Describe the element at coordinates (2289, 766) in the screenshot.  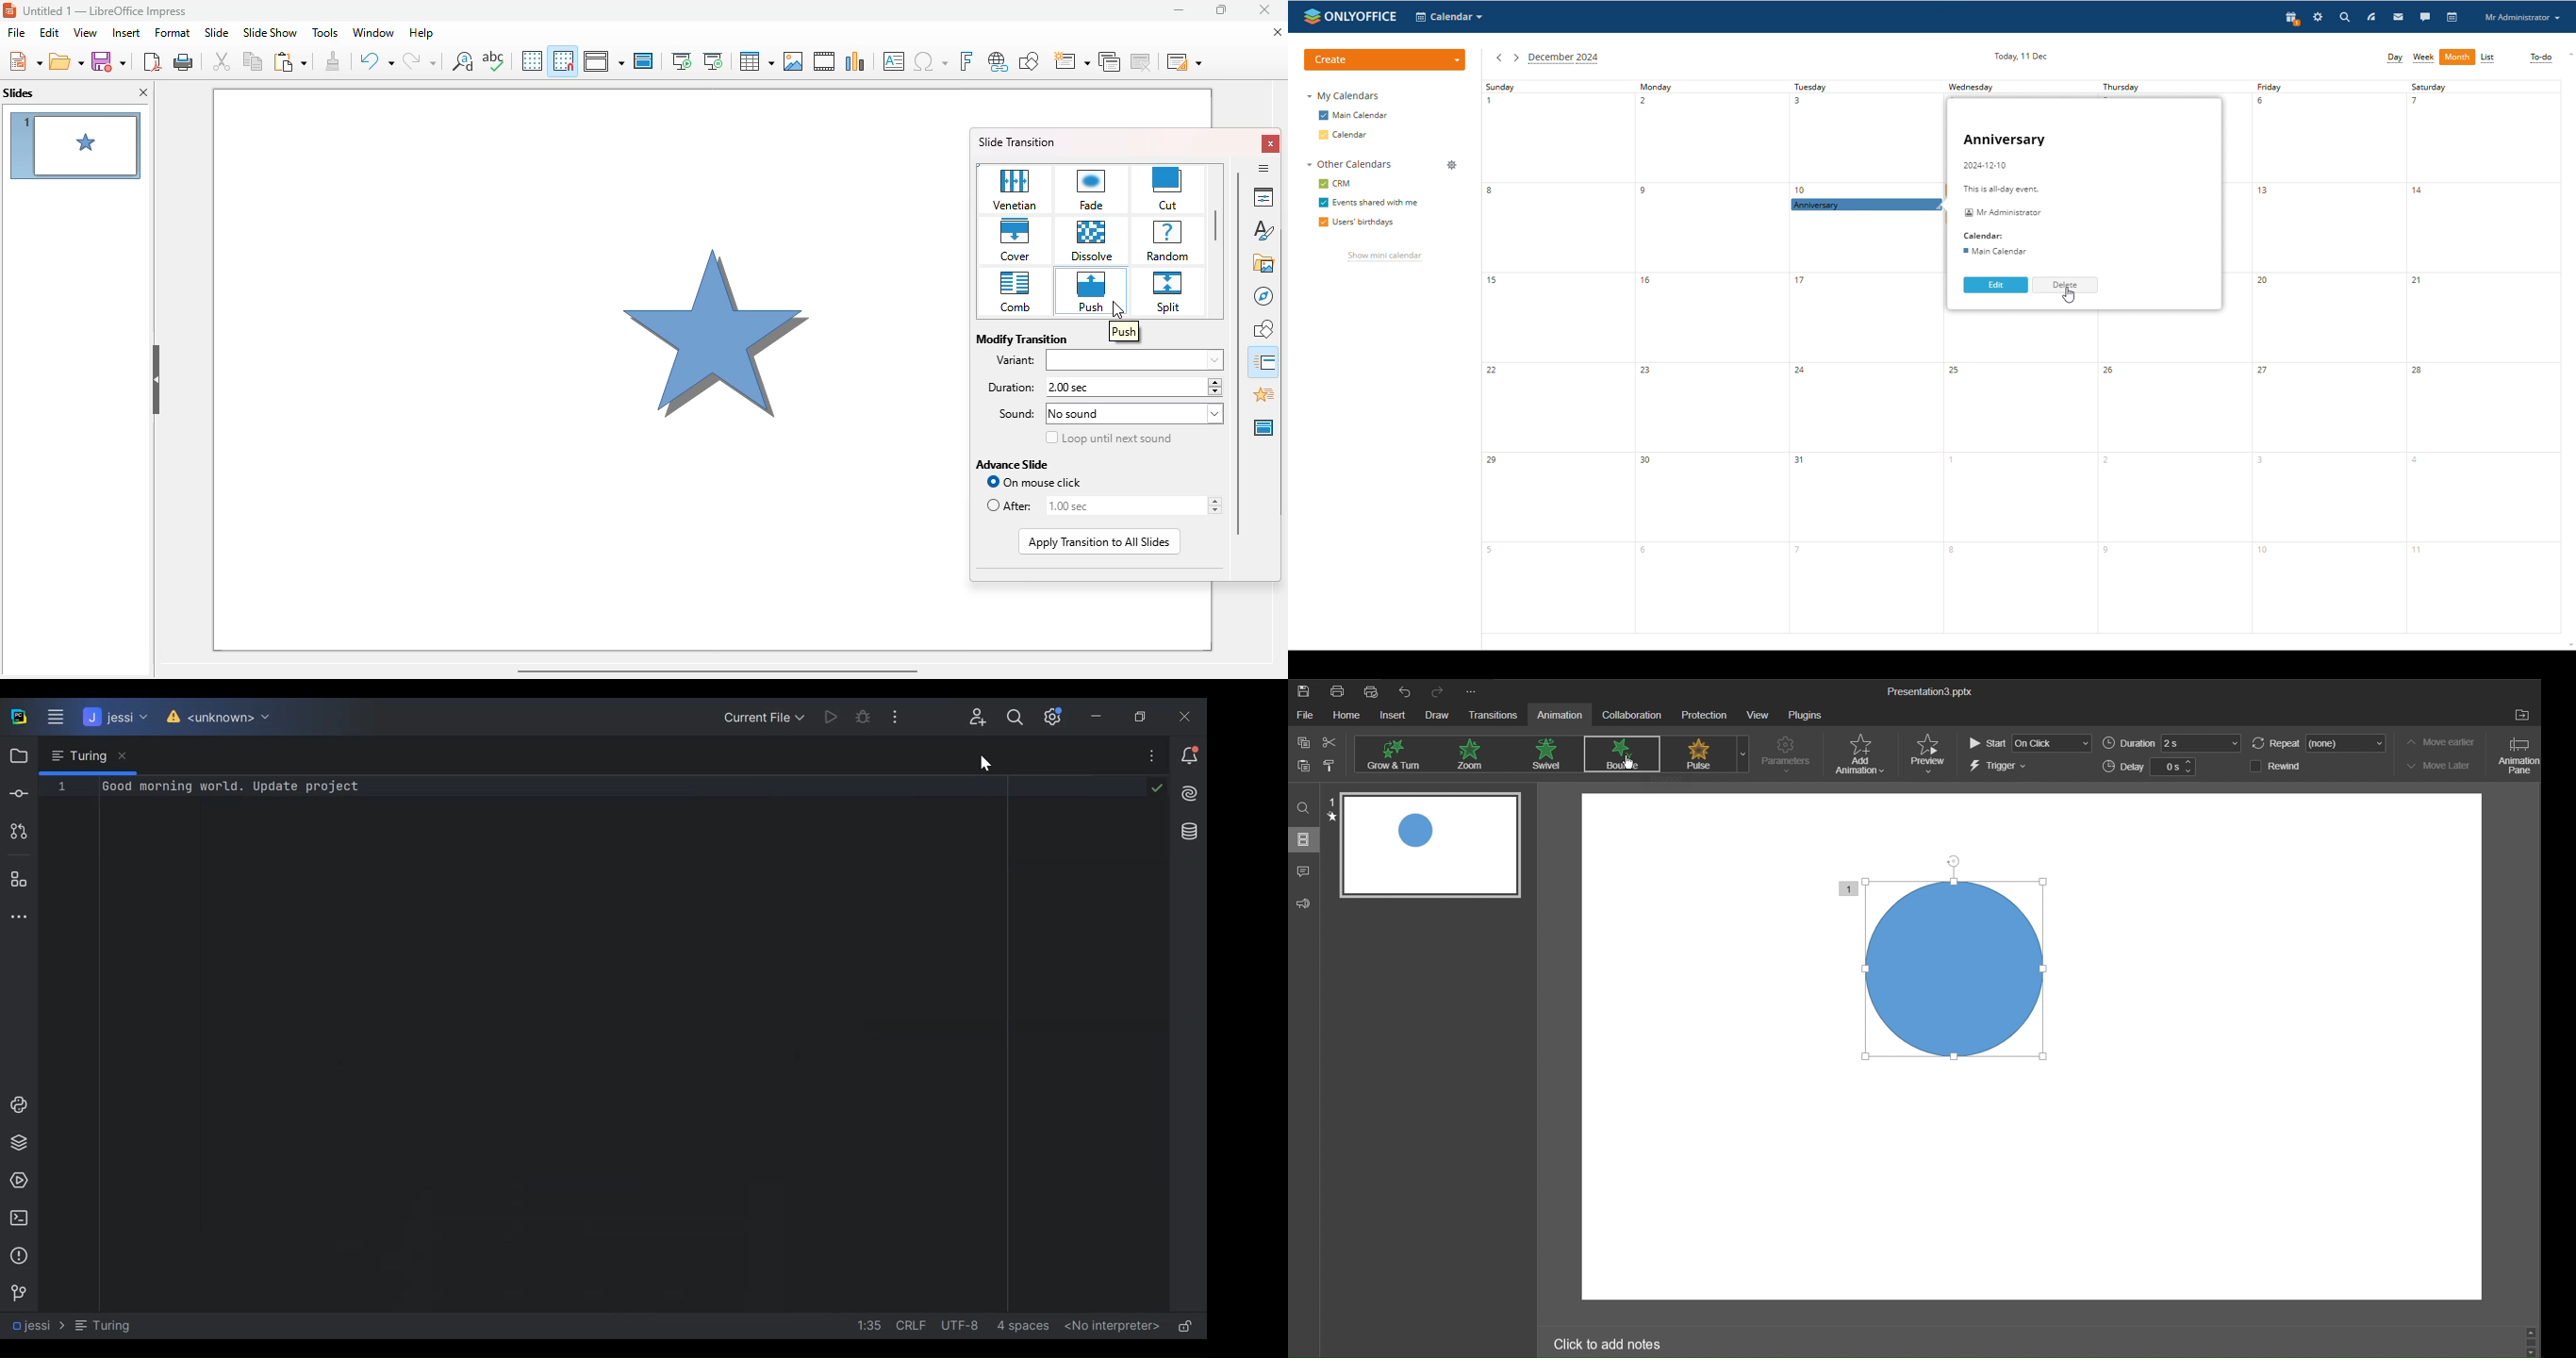
I see `Rewind` at that location.